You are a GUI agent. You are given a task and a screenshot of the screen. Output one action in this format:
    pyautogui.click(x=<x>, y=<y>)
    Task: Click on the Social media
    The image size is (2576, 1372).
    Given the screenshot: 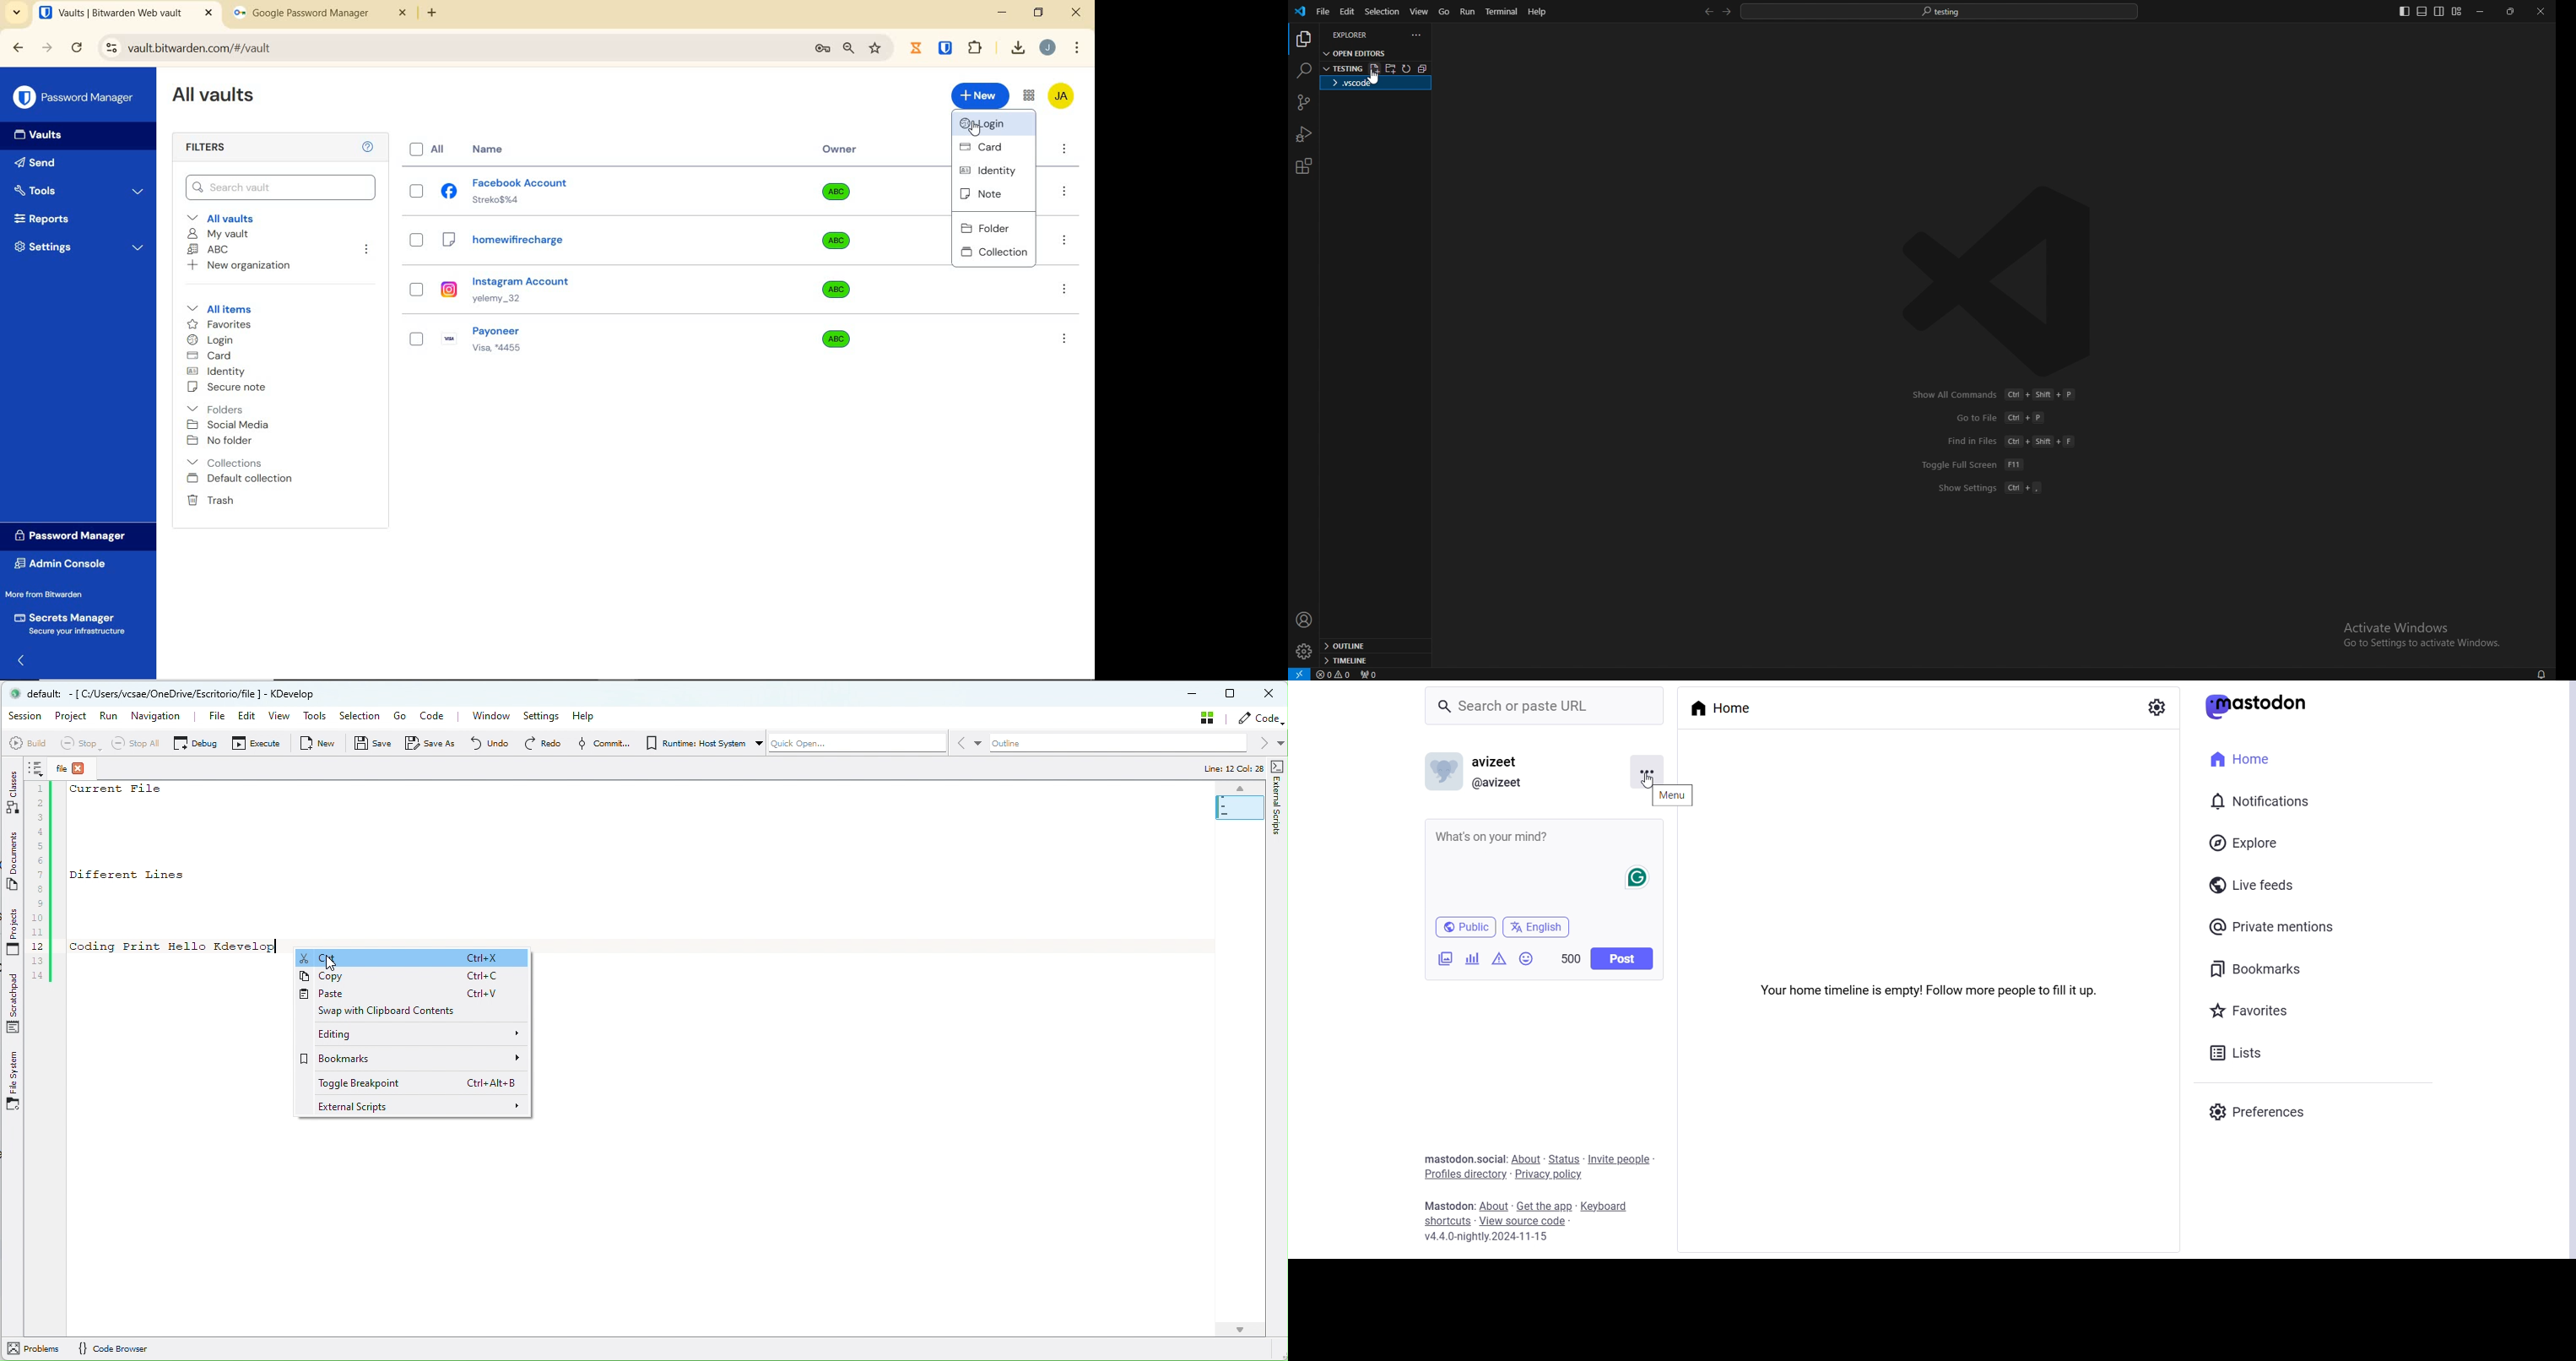 What is the action you would take?
    pyautogui.click(x=227, y=424)
    